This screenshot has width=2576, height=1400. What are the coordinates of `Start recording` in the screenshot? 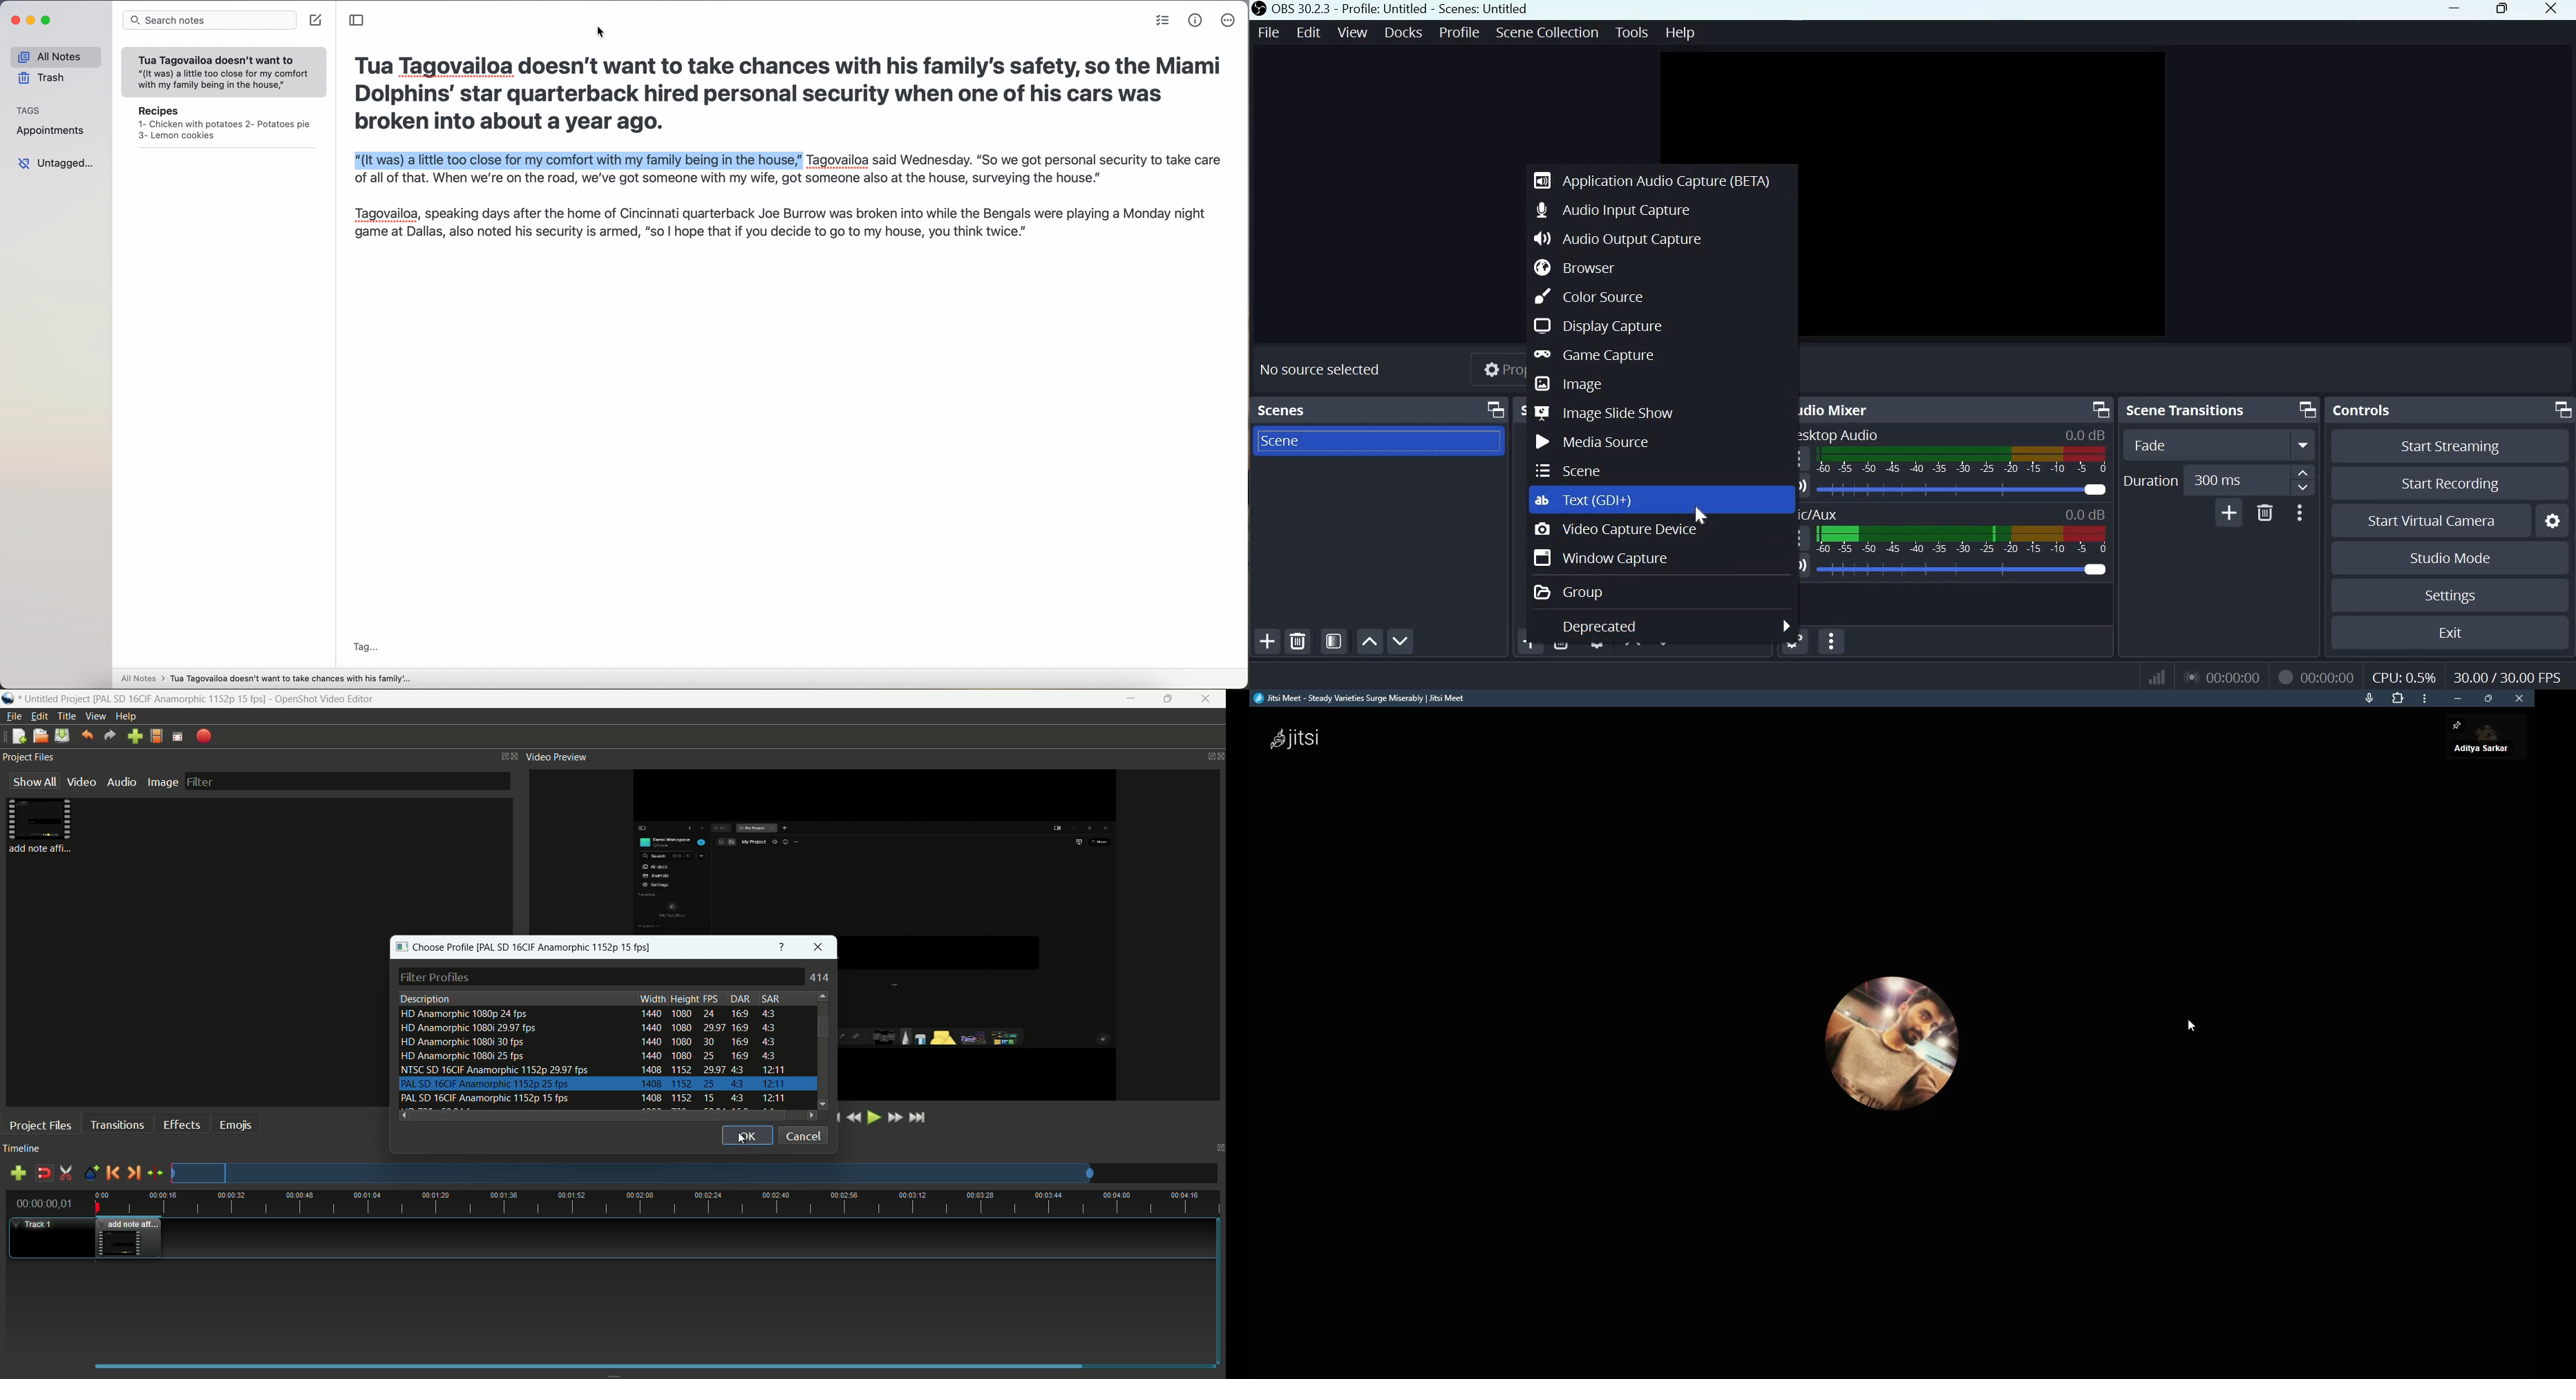 It's located at (2446, 484).